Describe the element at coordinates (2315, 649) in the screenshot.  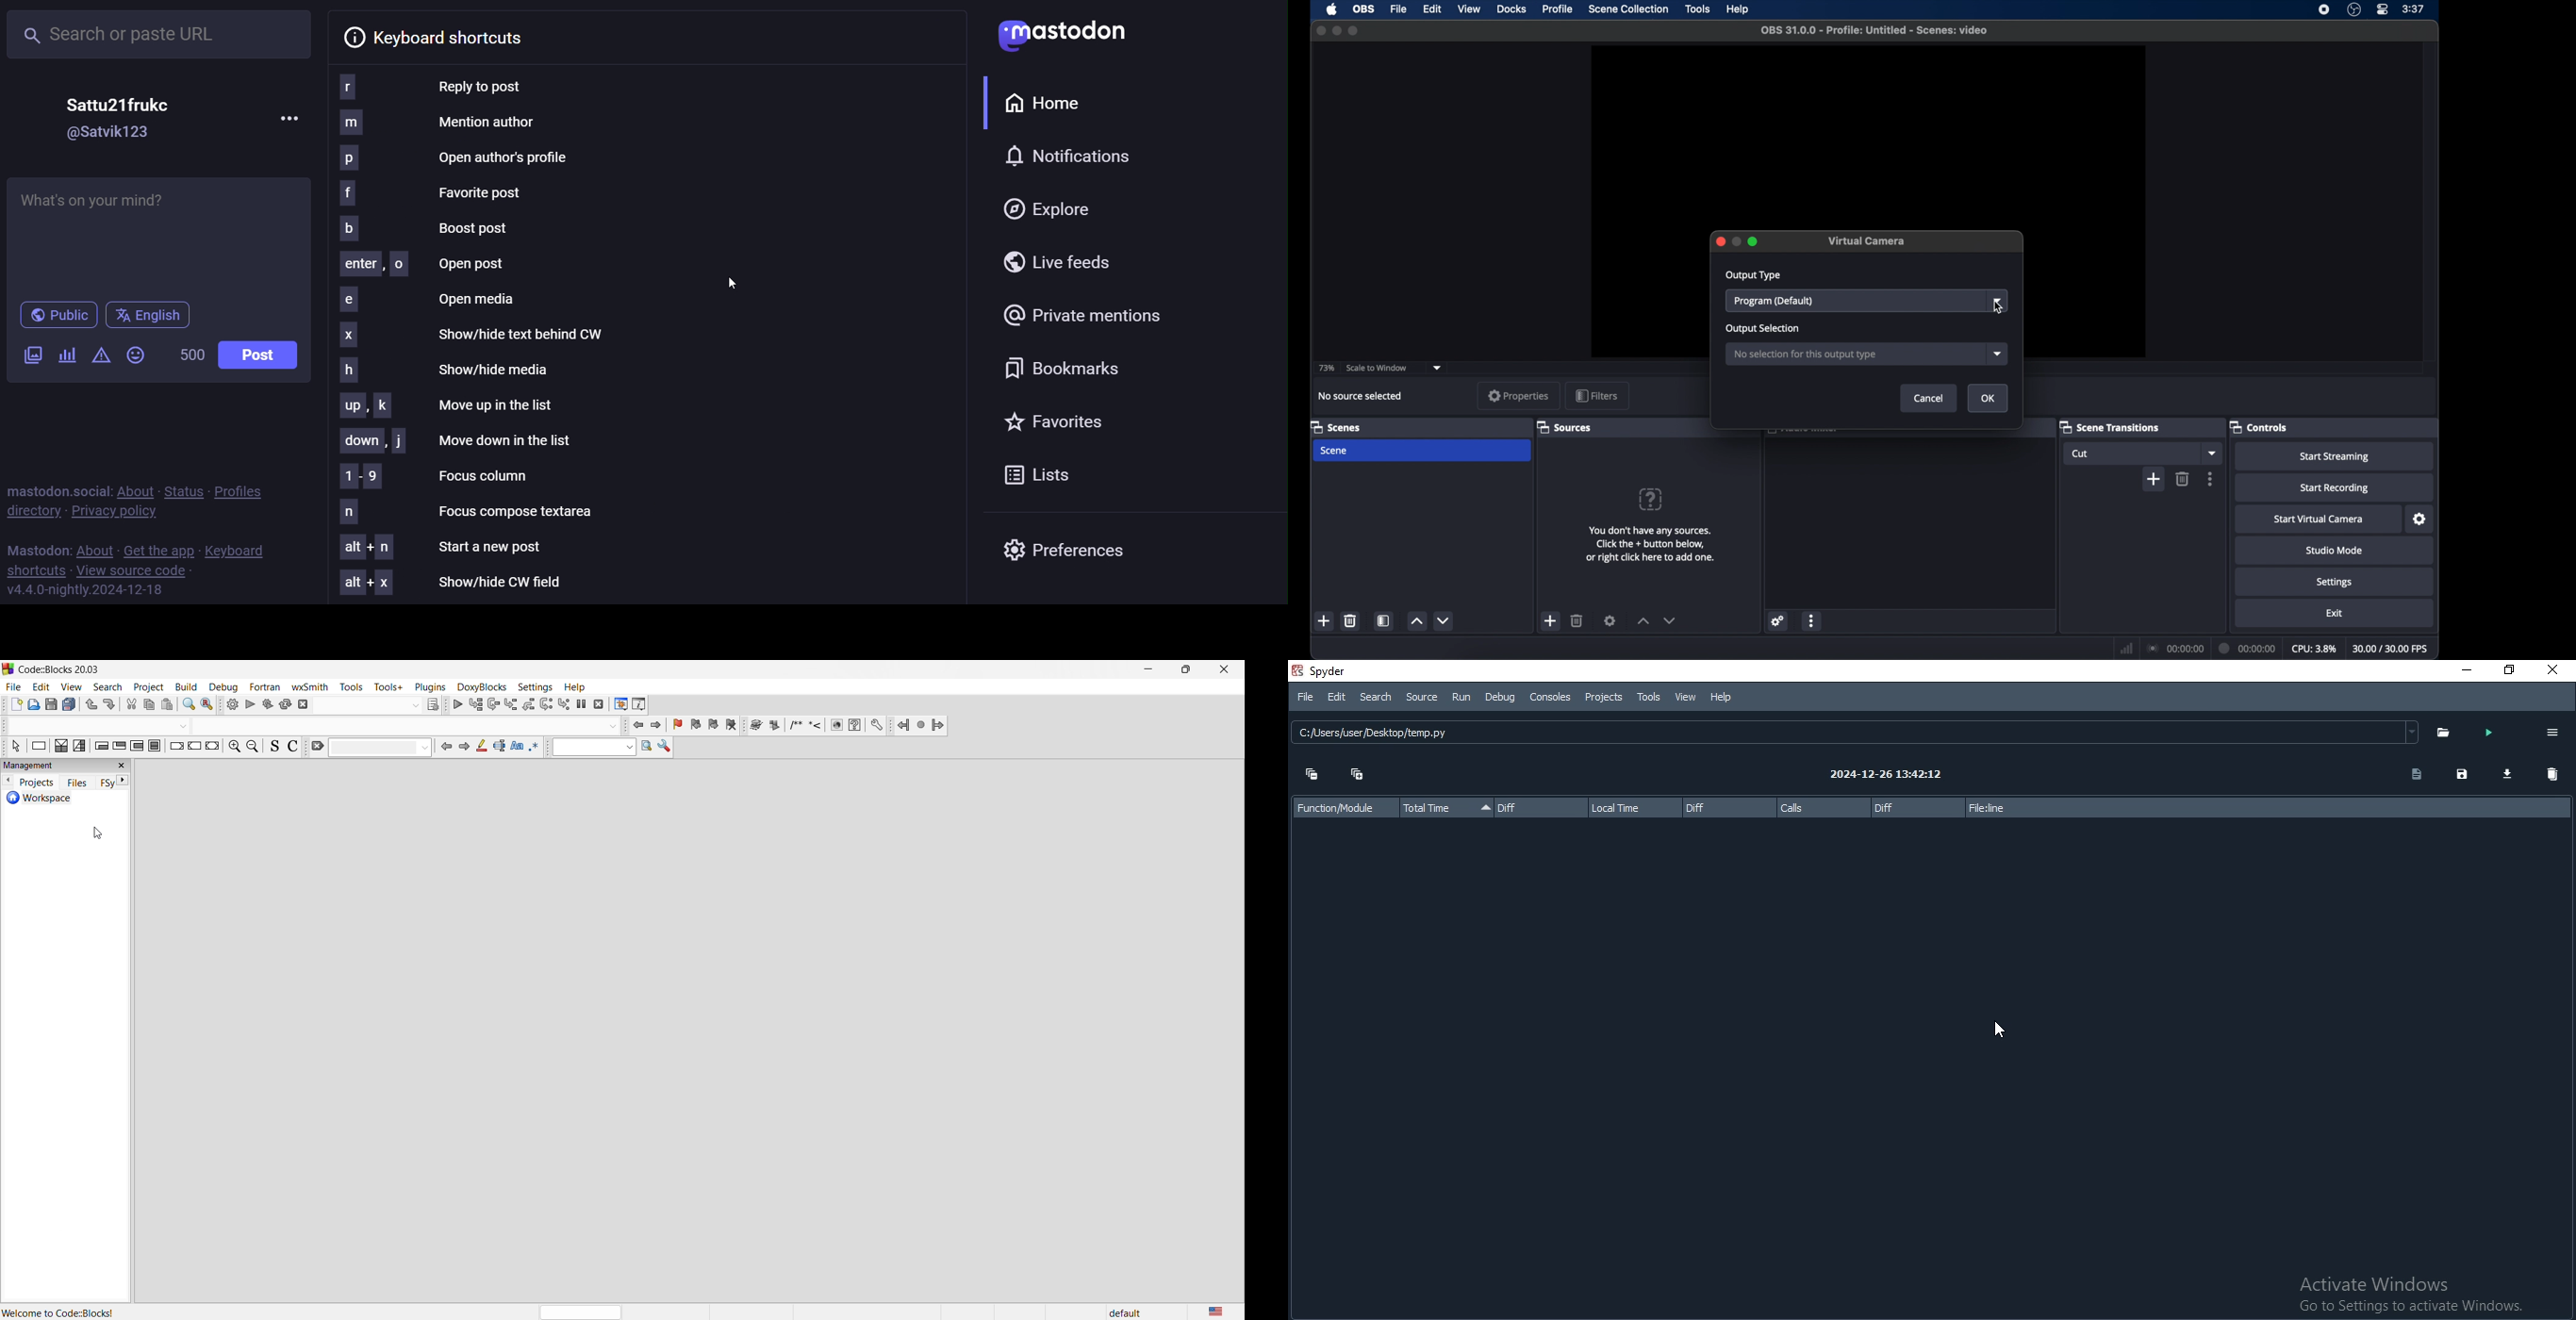
I see `cpu` at that location.